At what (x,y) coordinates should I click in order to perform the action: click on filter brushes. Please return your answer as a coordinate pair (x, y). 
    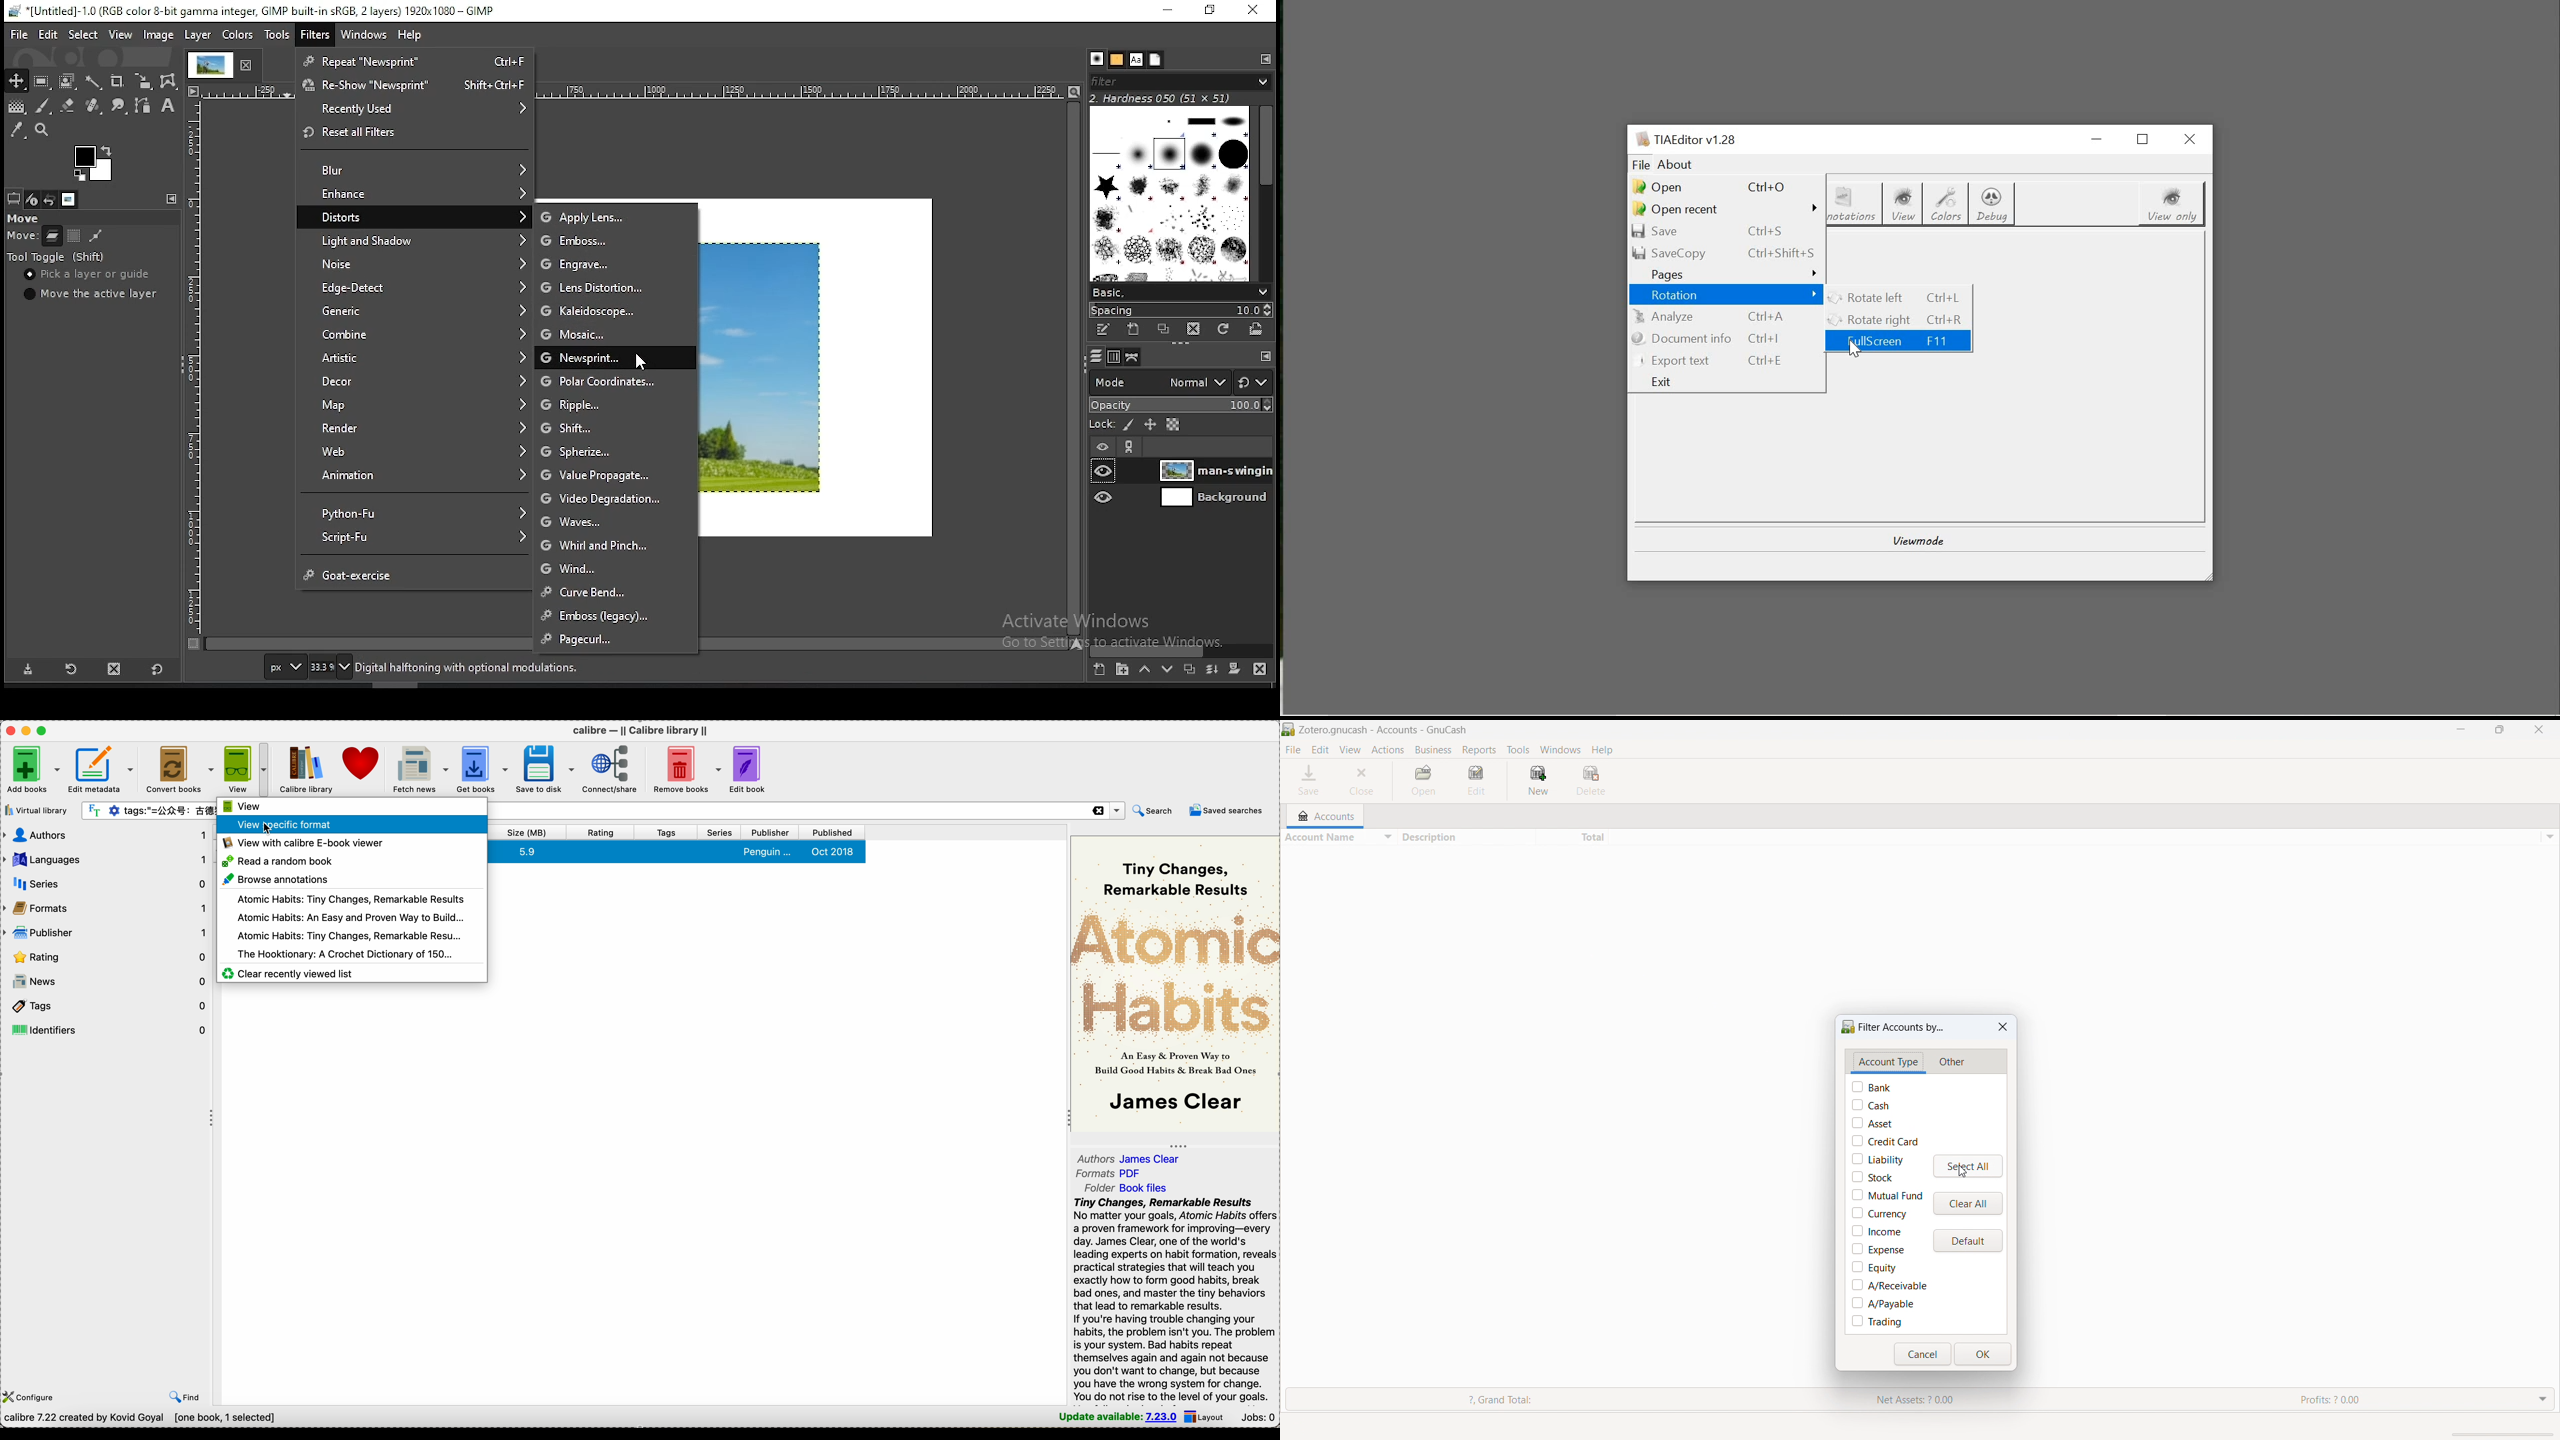
    Looking at the image, I should click on (1179, 82).